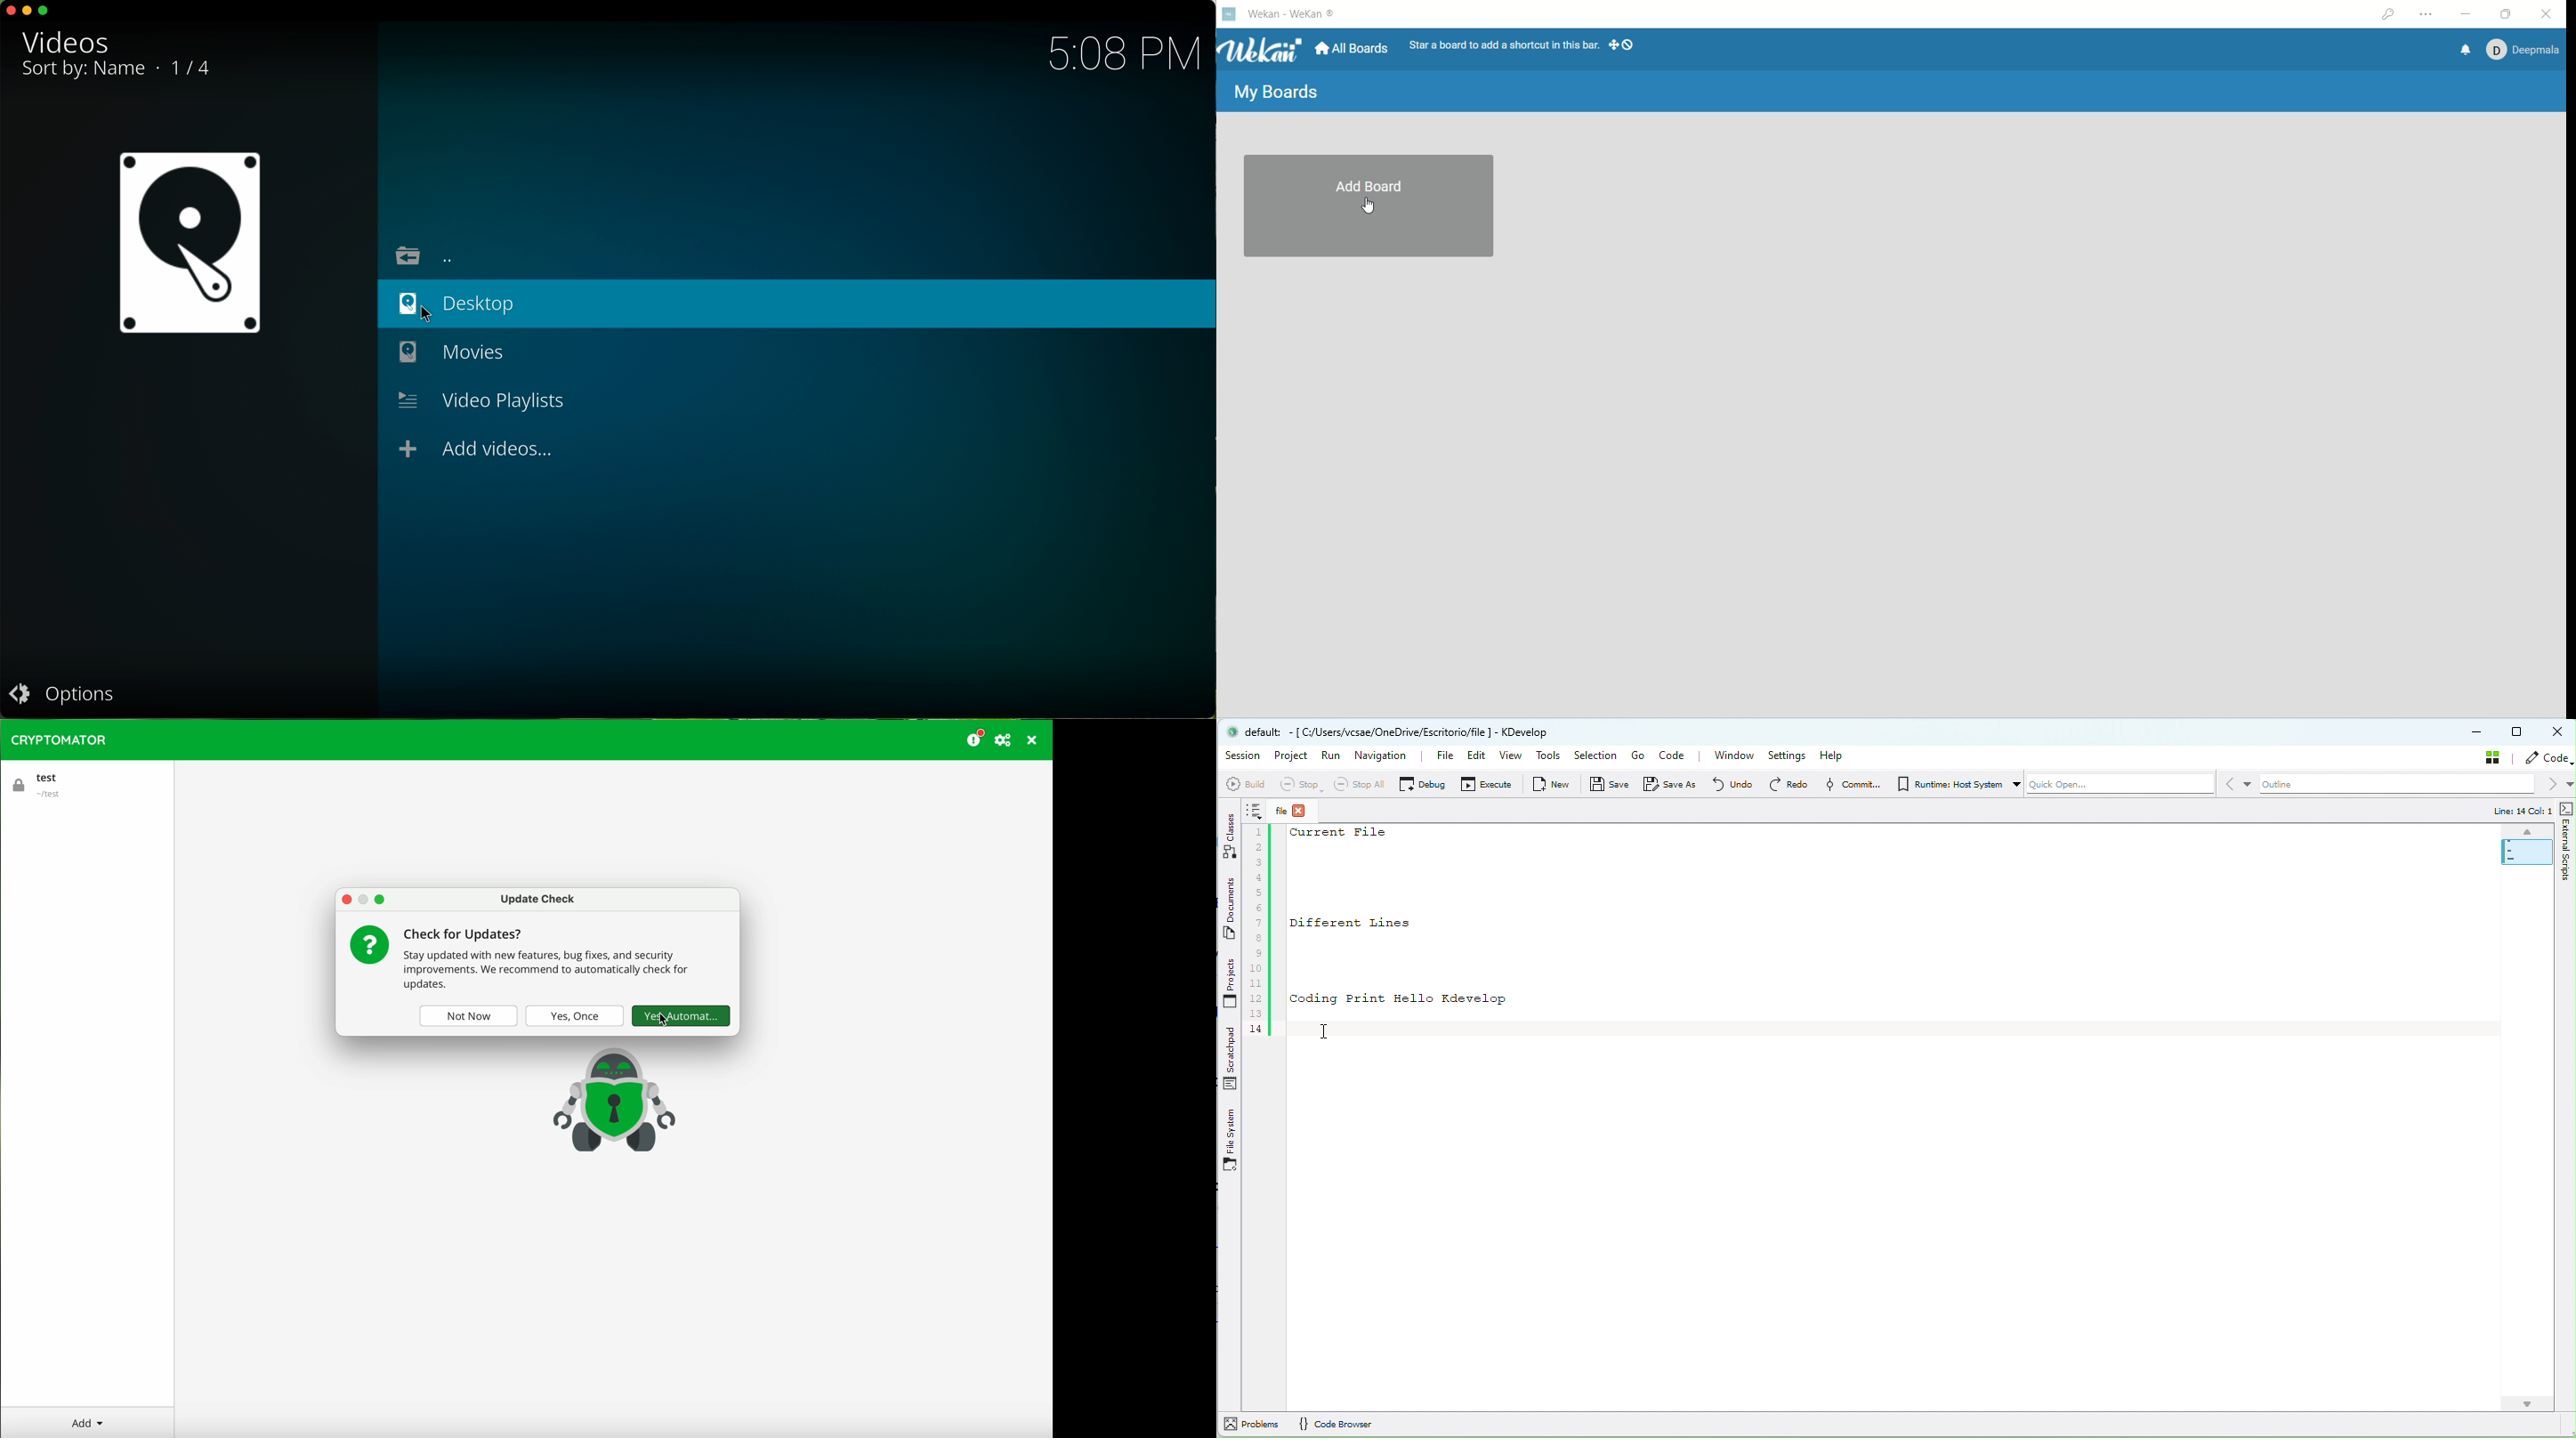  What do you see at coordinates (475, 453) in the screenshot?
I see `add videos` at bounding box center [475, 453].